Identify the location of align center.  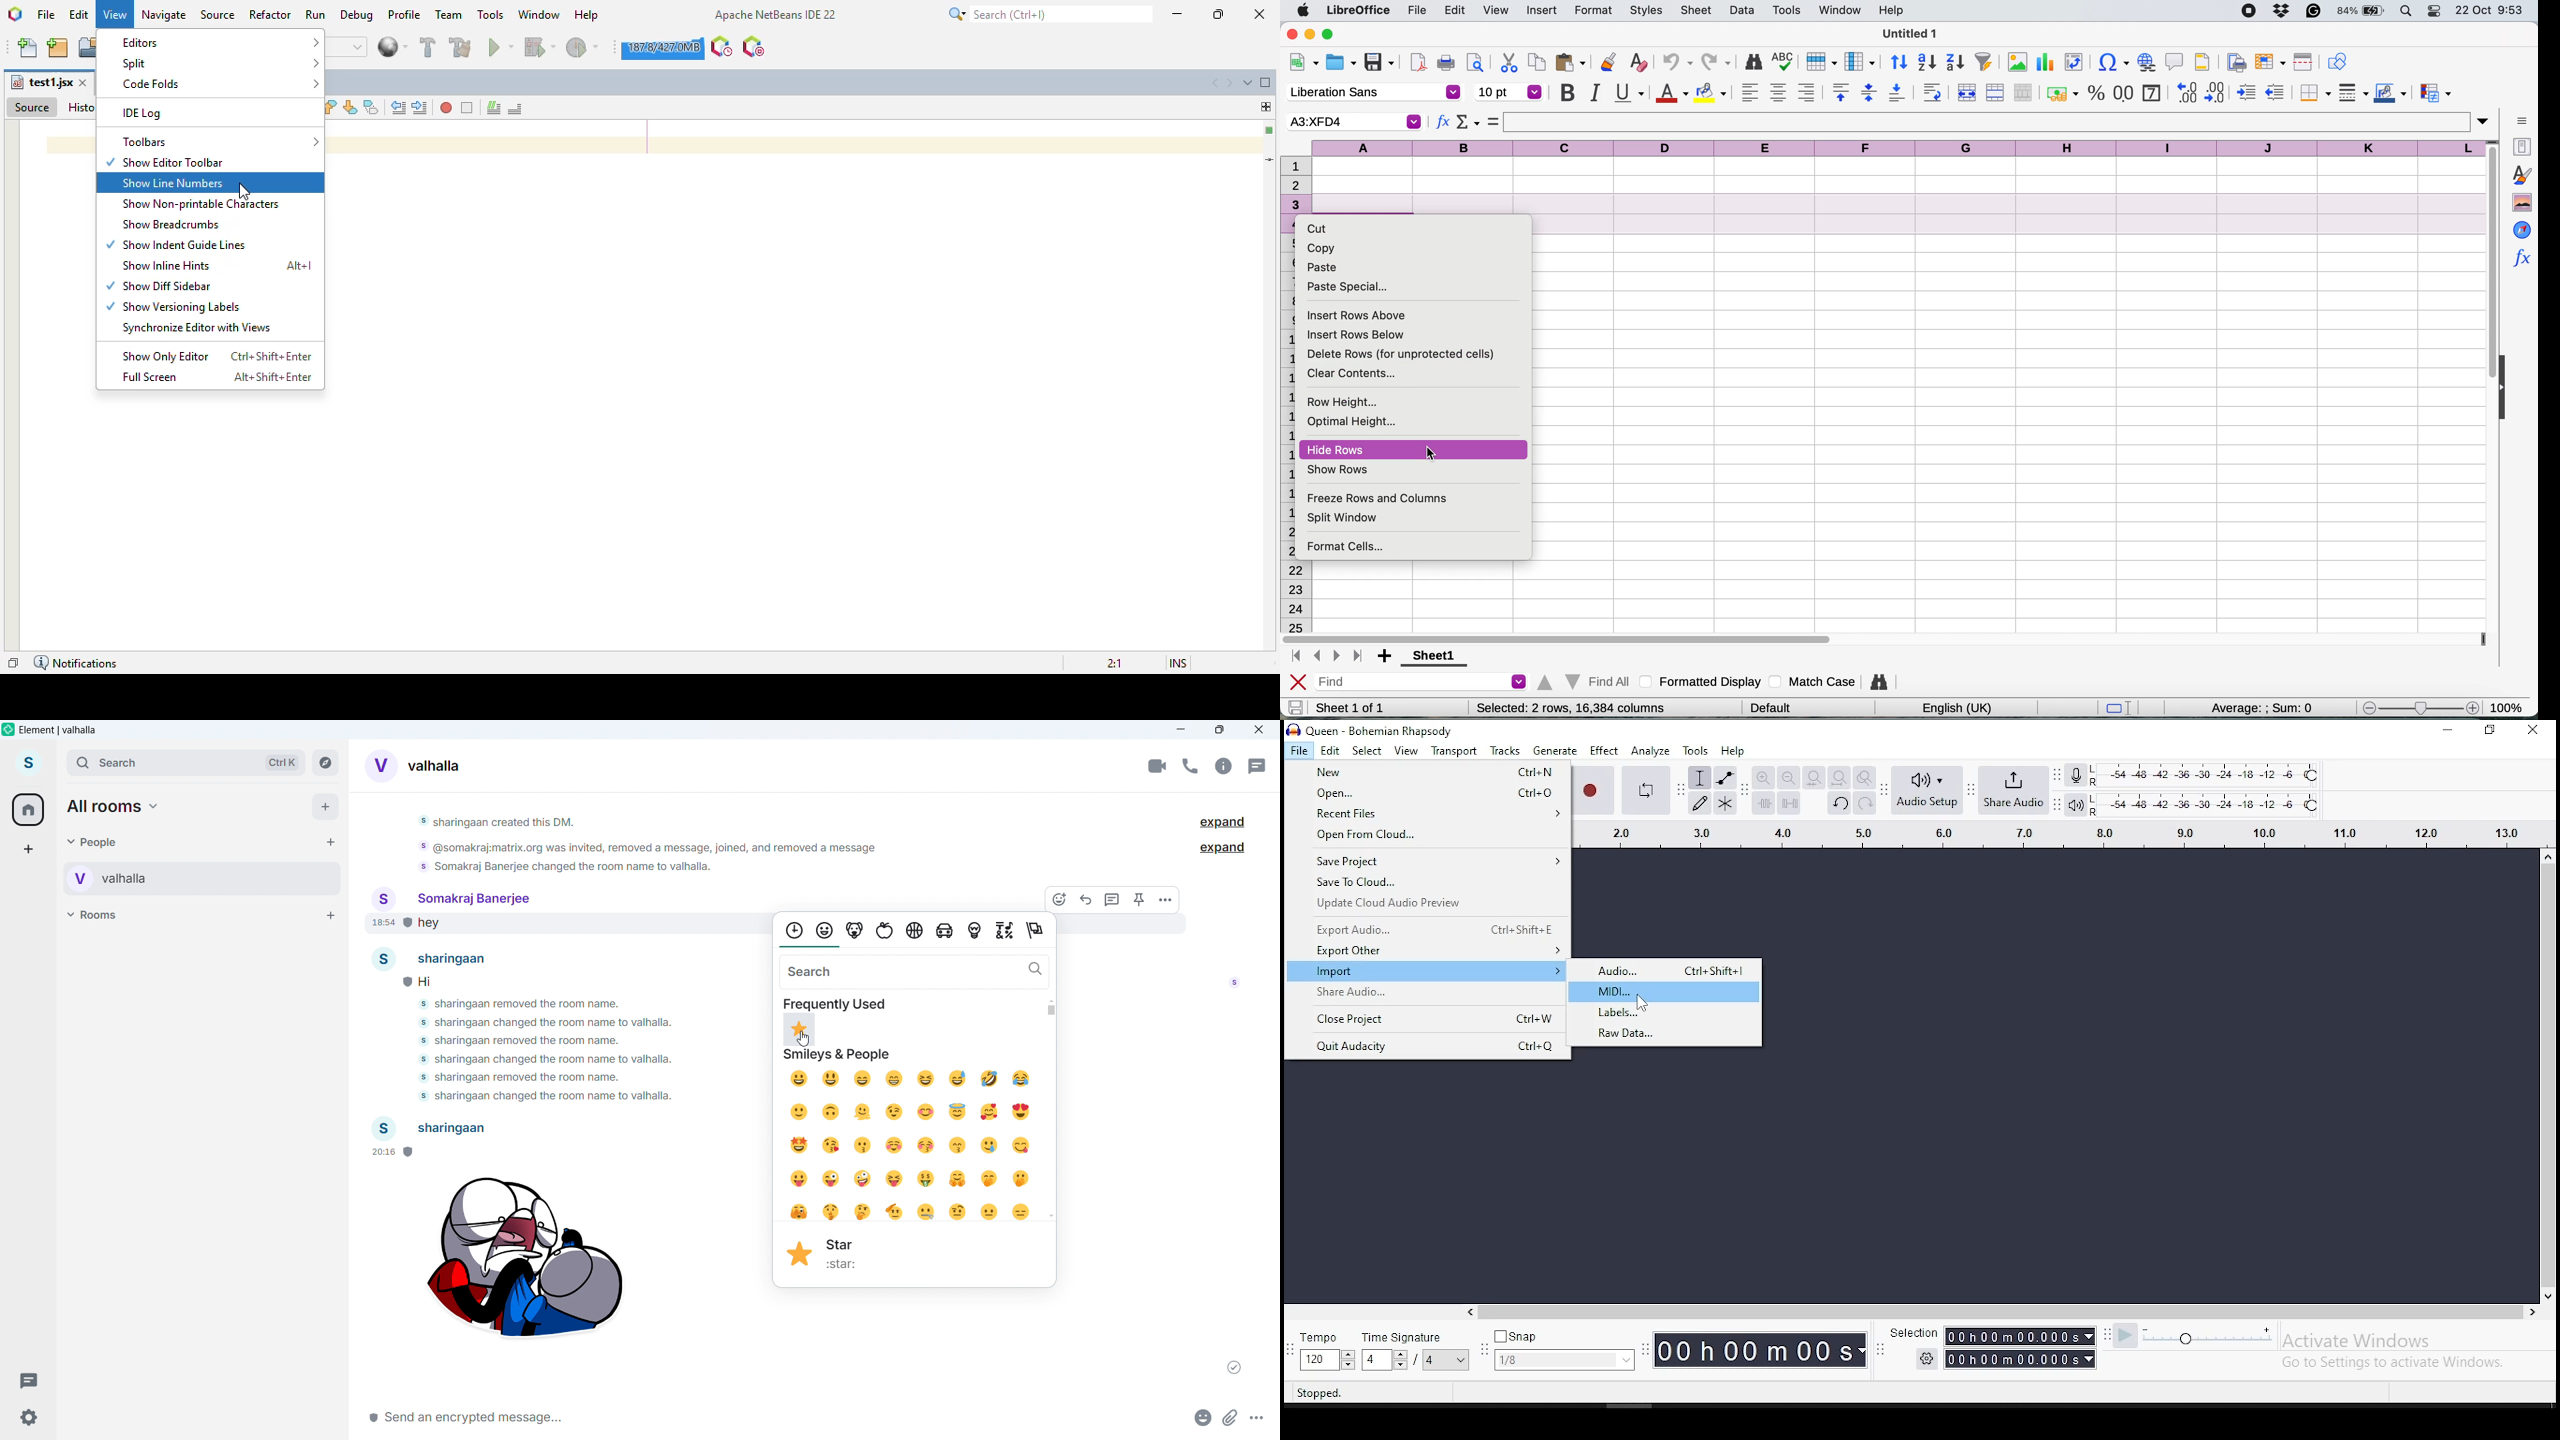
(1778, 93).